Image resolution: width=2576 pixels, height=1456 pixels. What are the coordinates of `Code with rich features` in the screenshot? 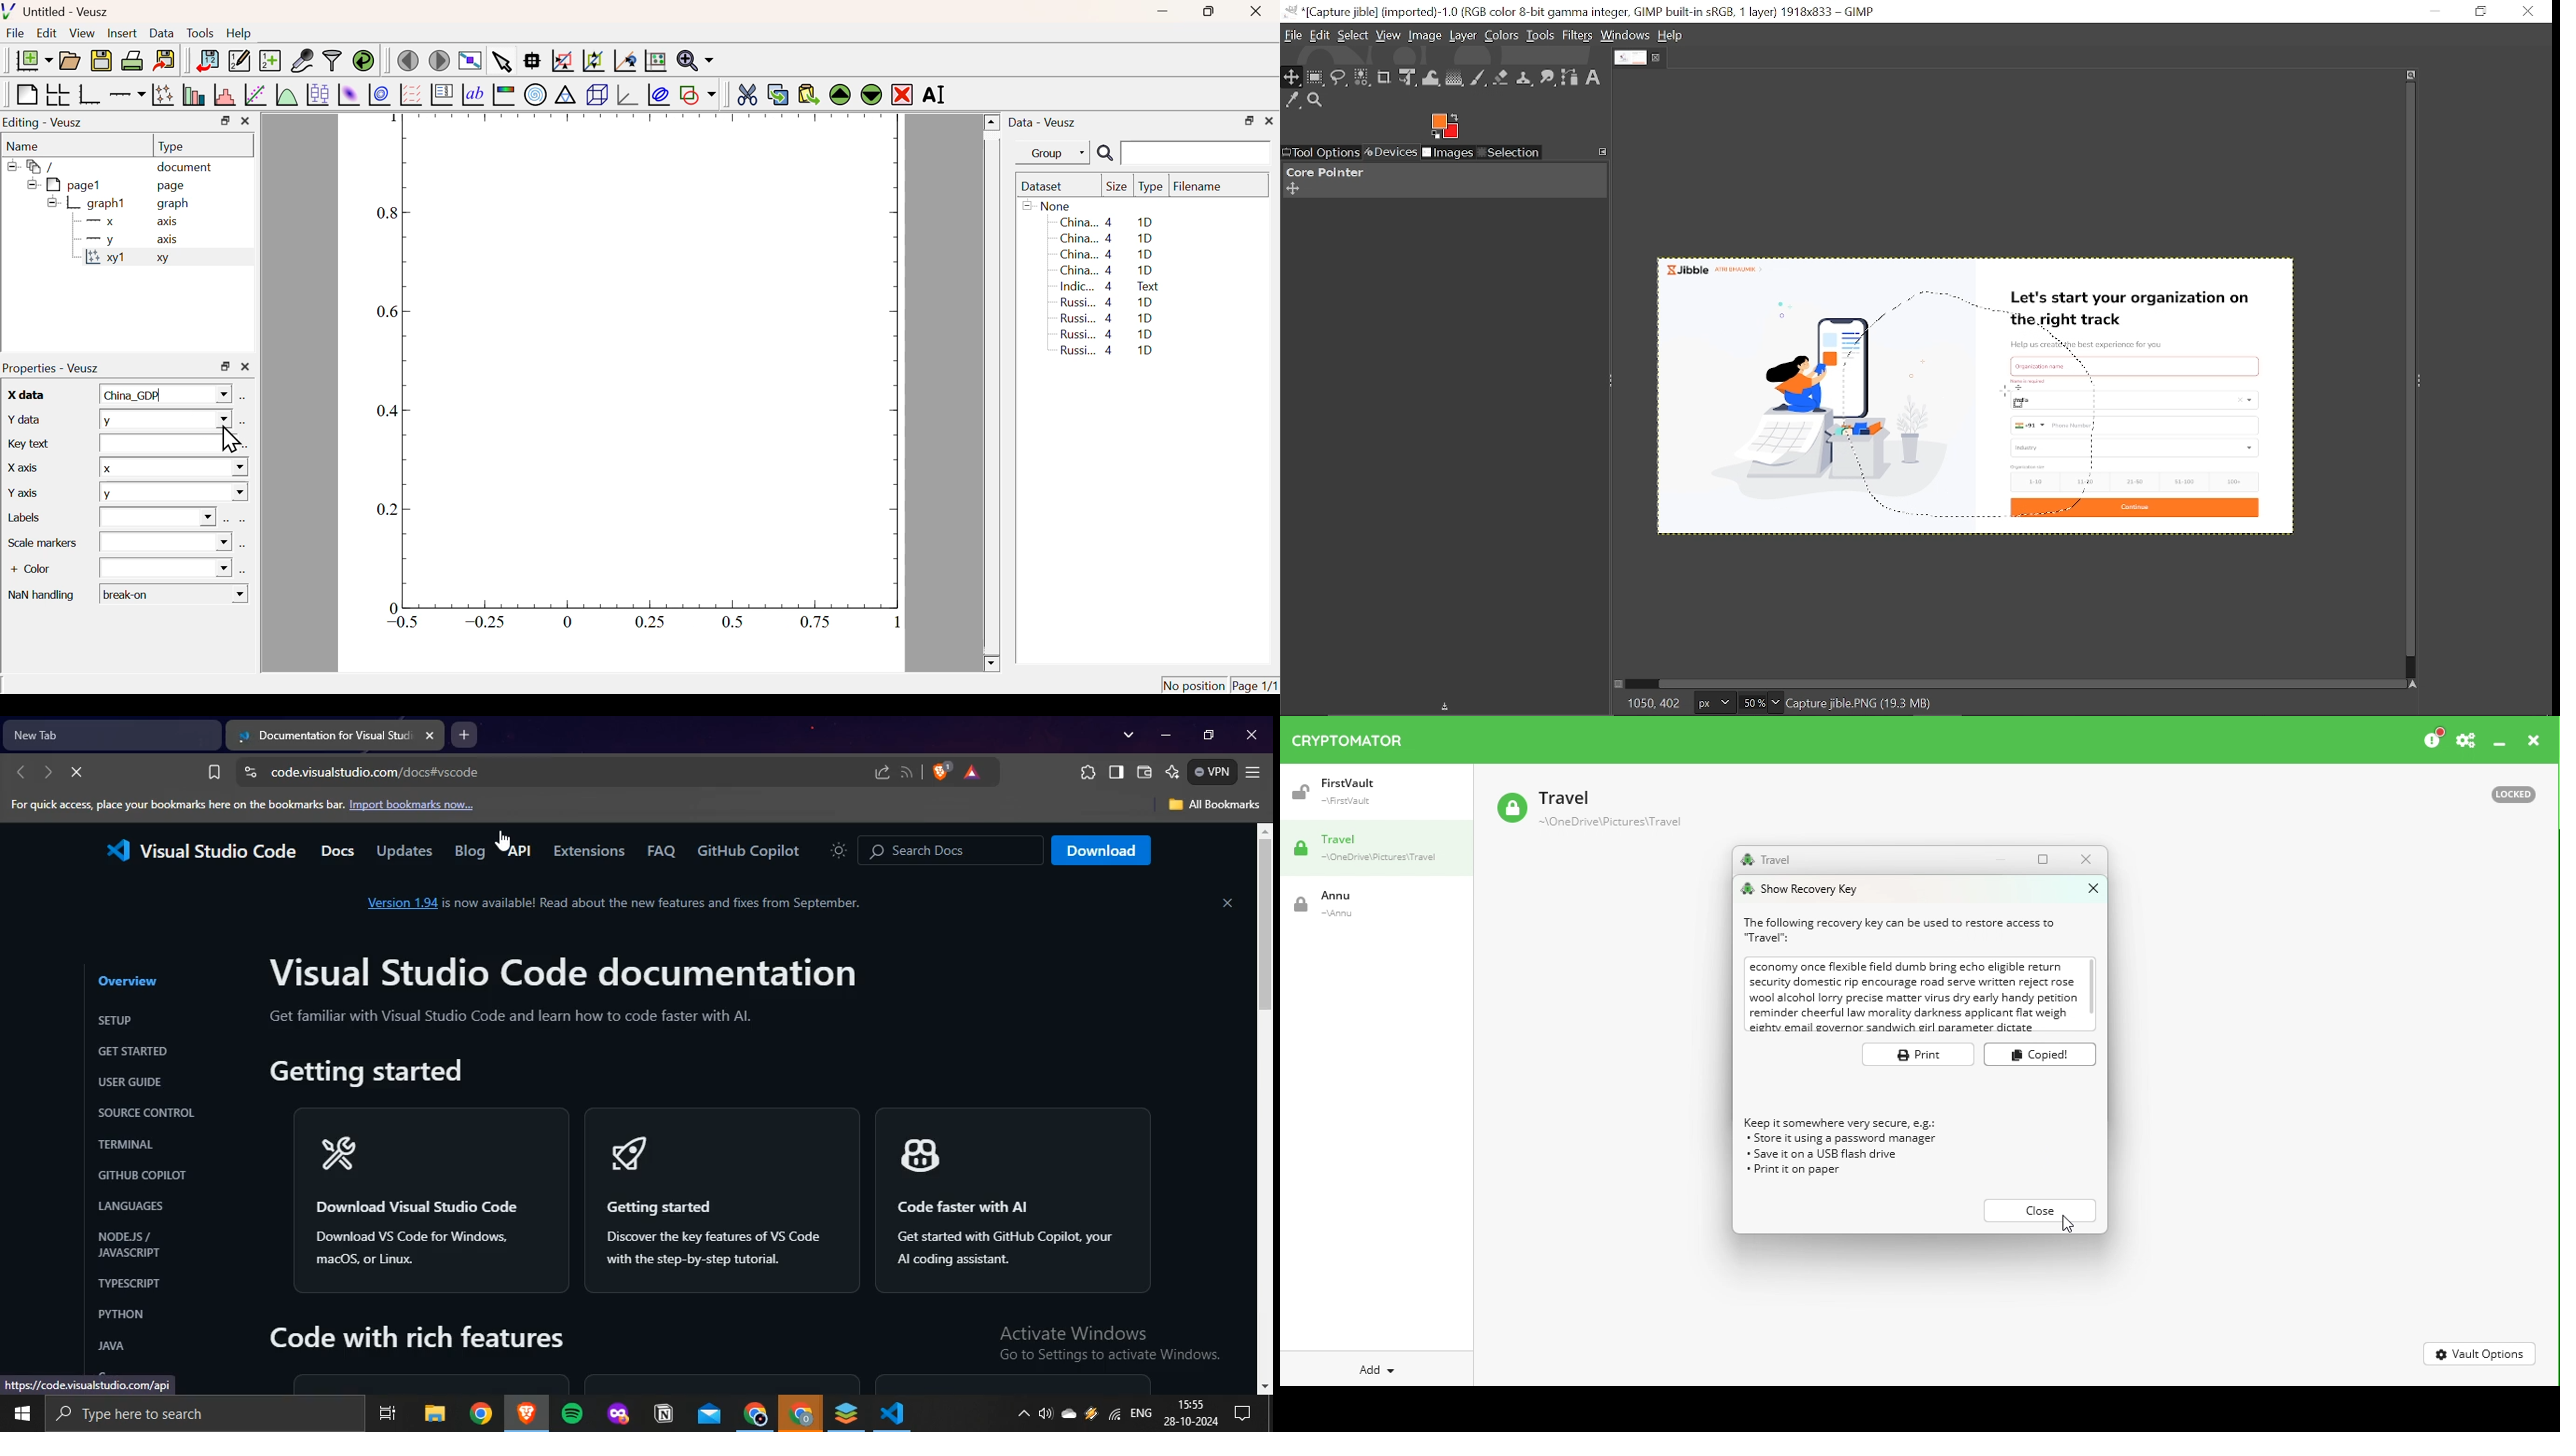 It's located at (423, 1336).